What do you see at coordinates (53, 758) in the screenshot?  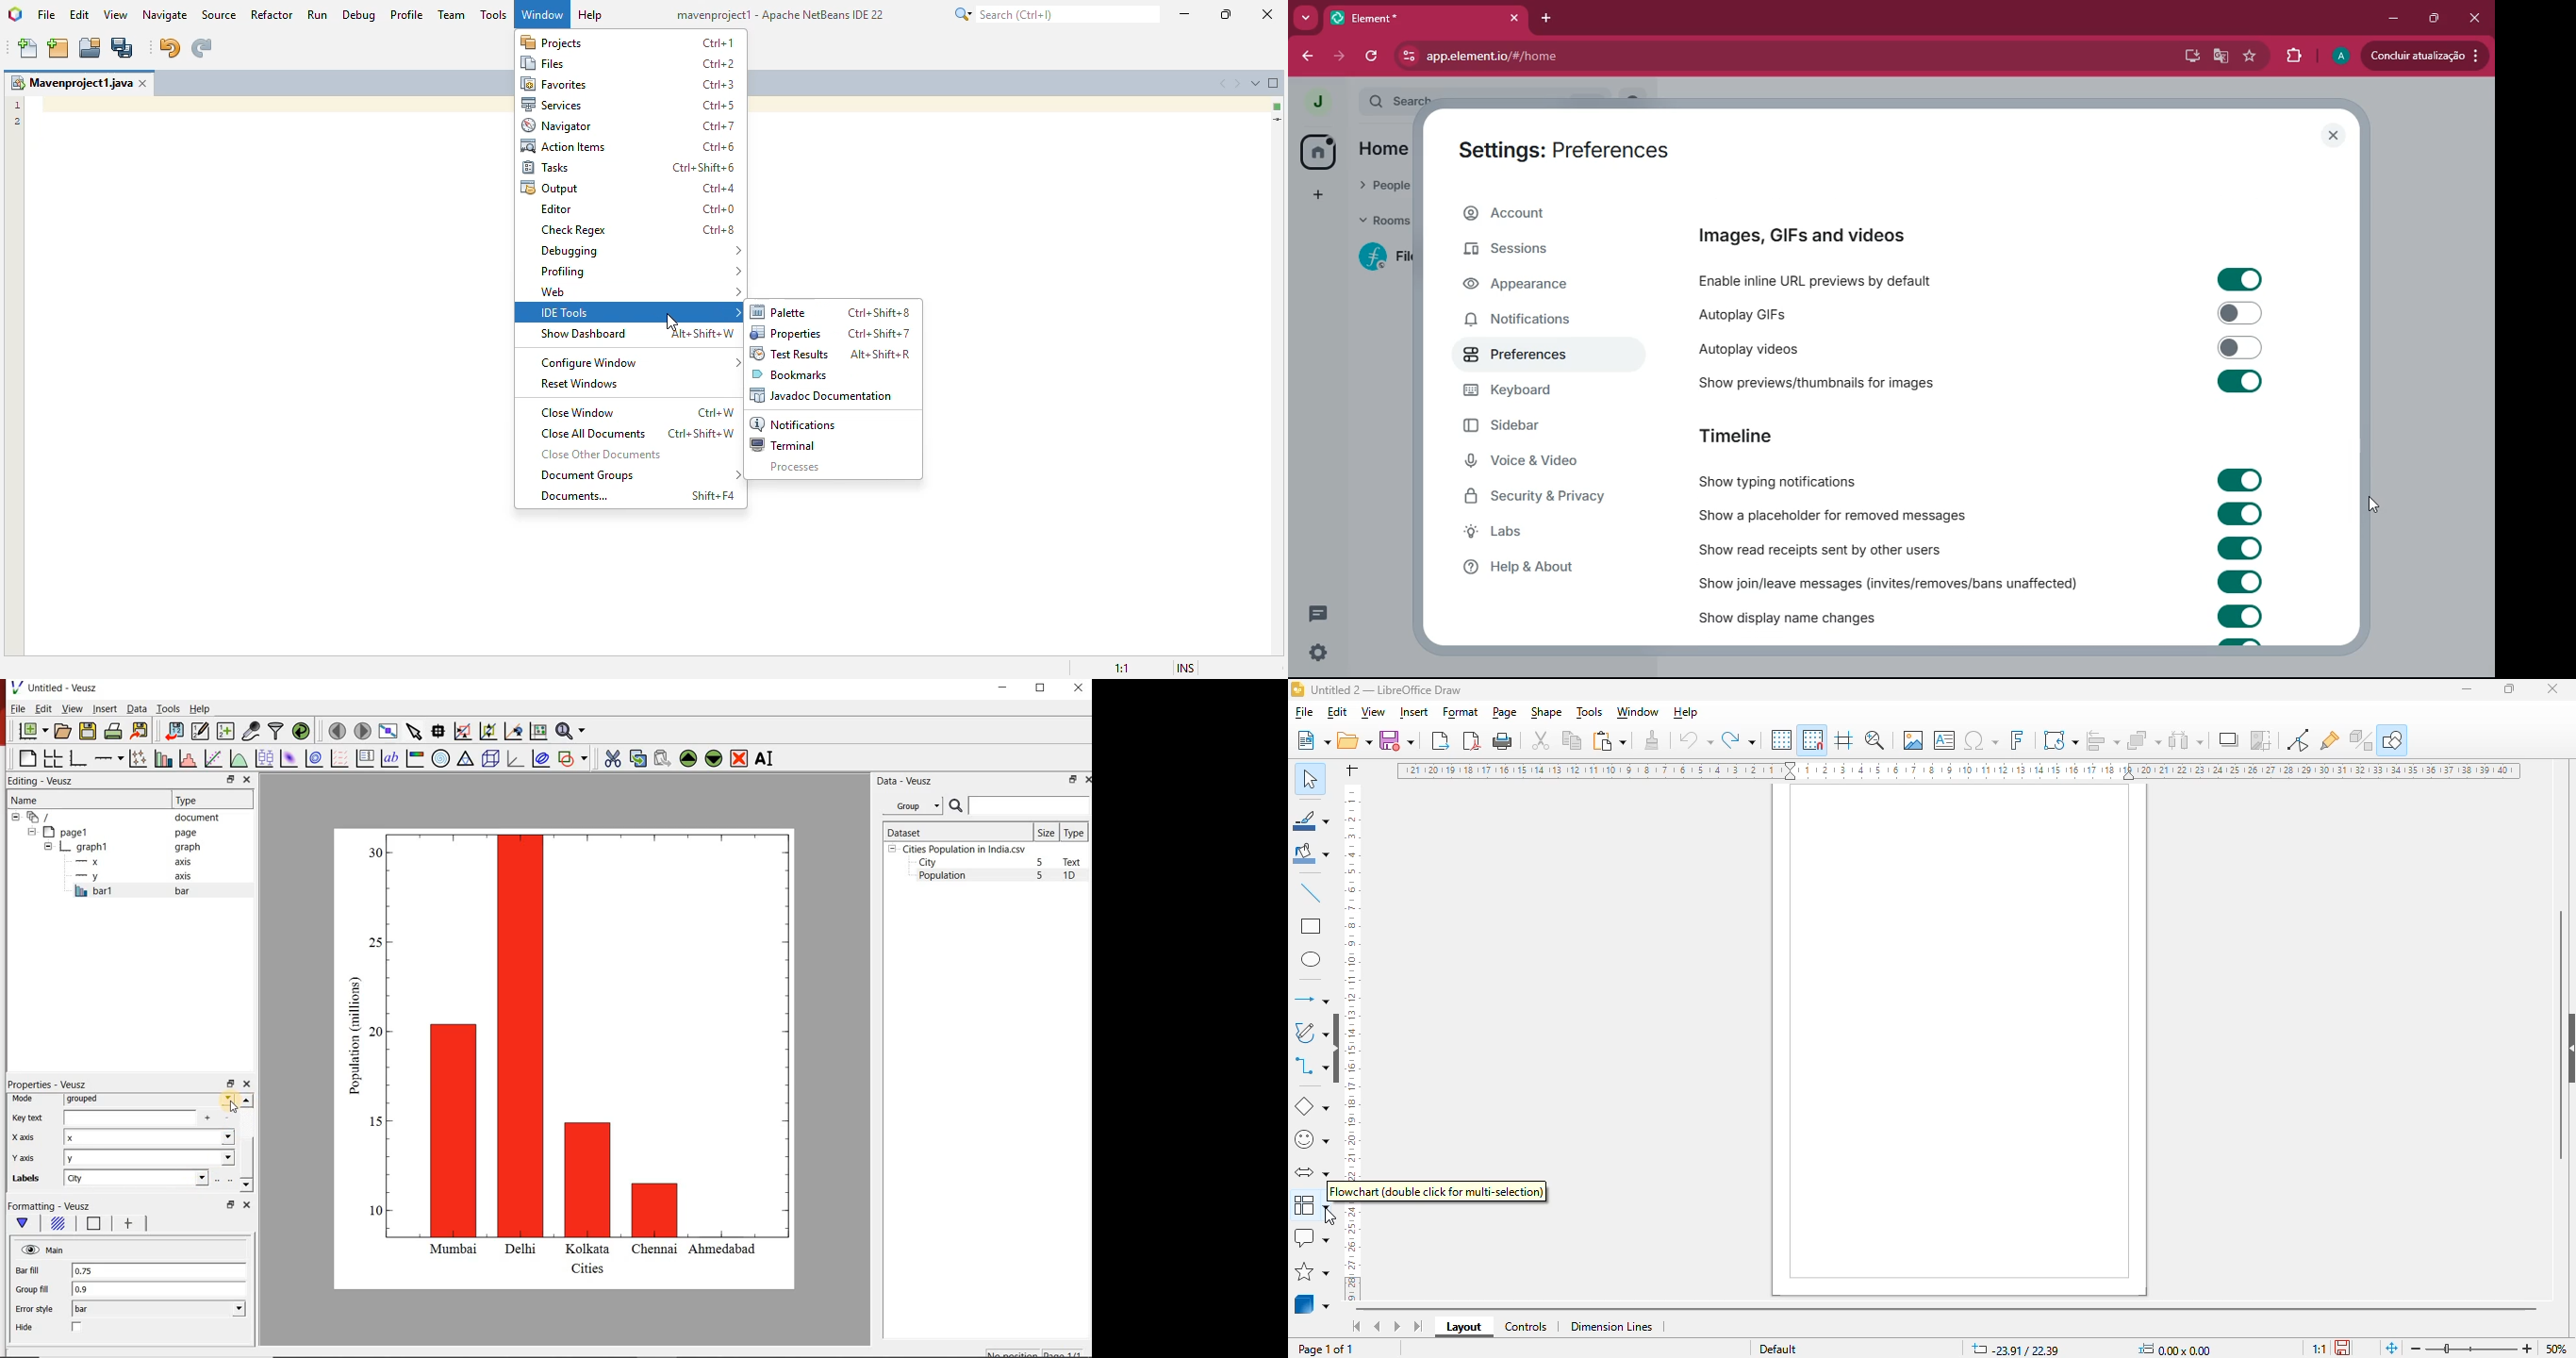 I see `arrange graphs in a grid` at bounding box center [53, 758].